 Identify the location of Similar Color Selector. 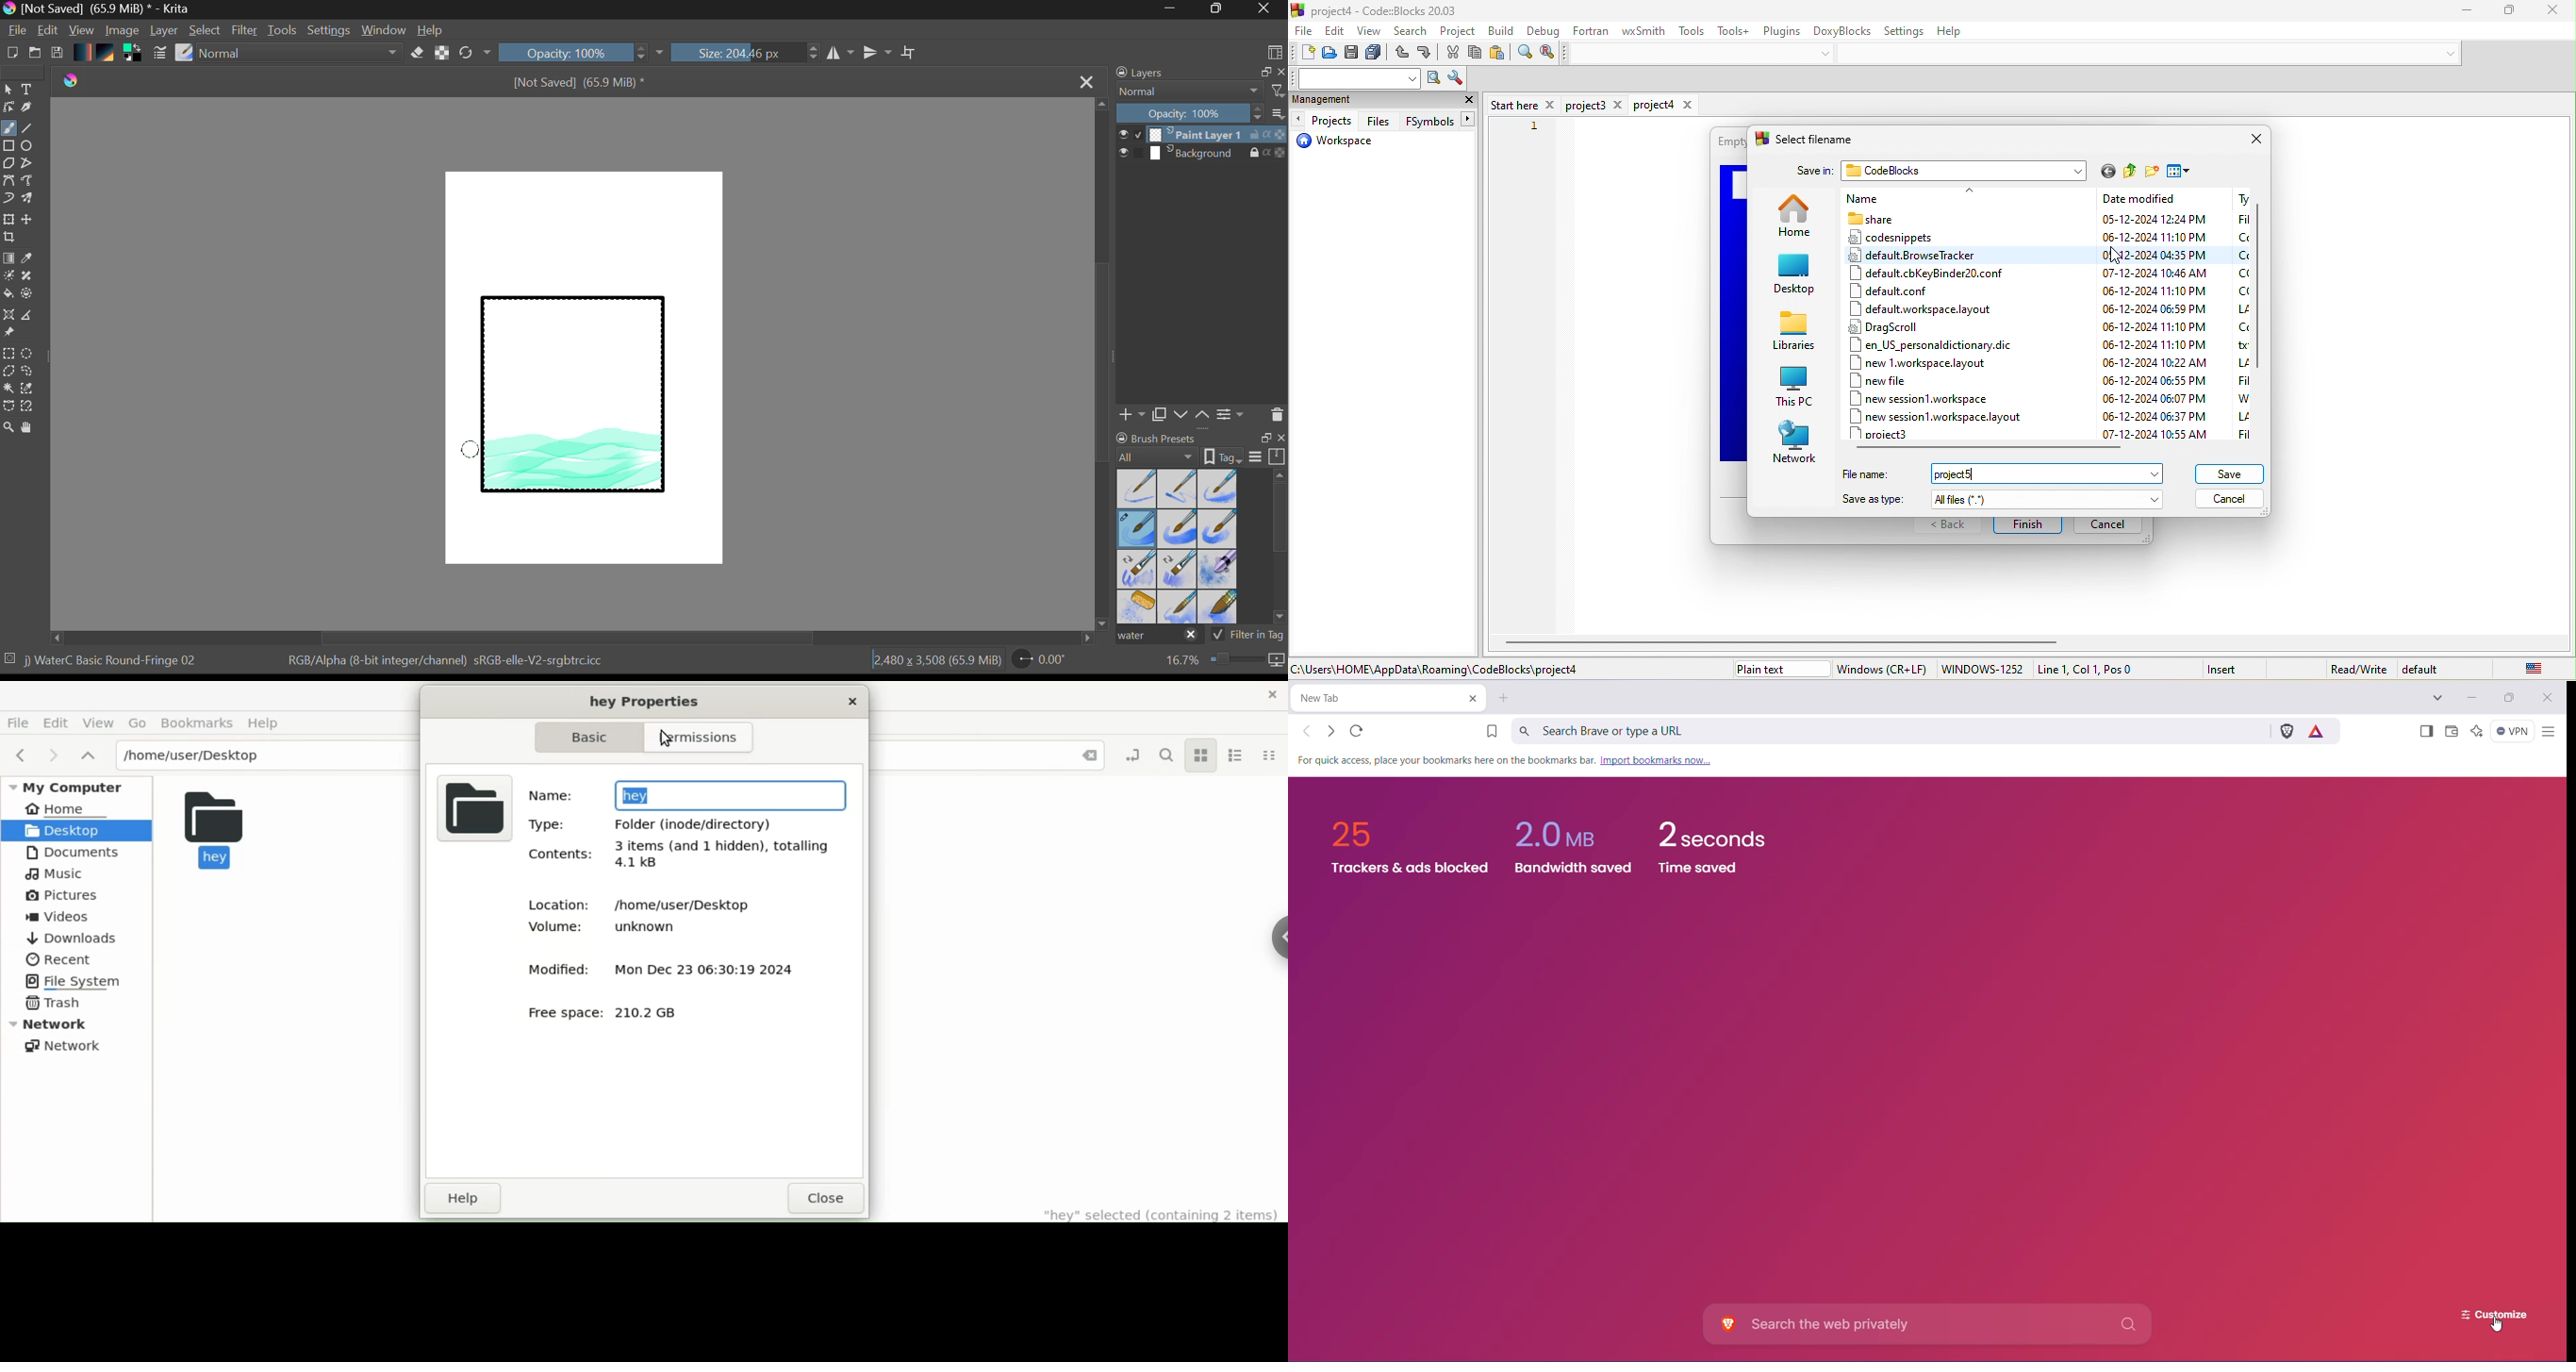
(31, 389).